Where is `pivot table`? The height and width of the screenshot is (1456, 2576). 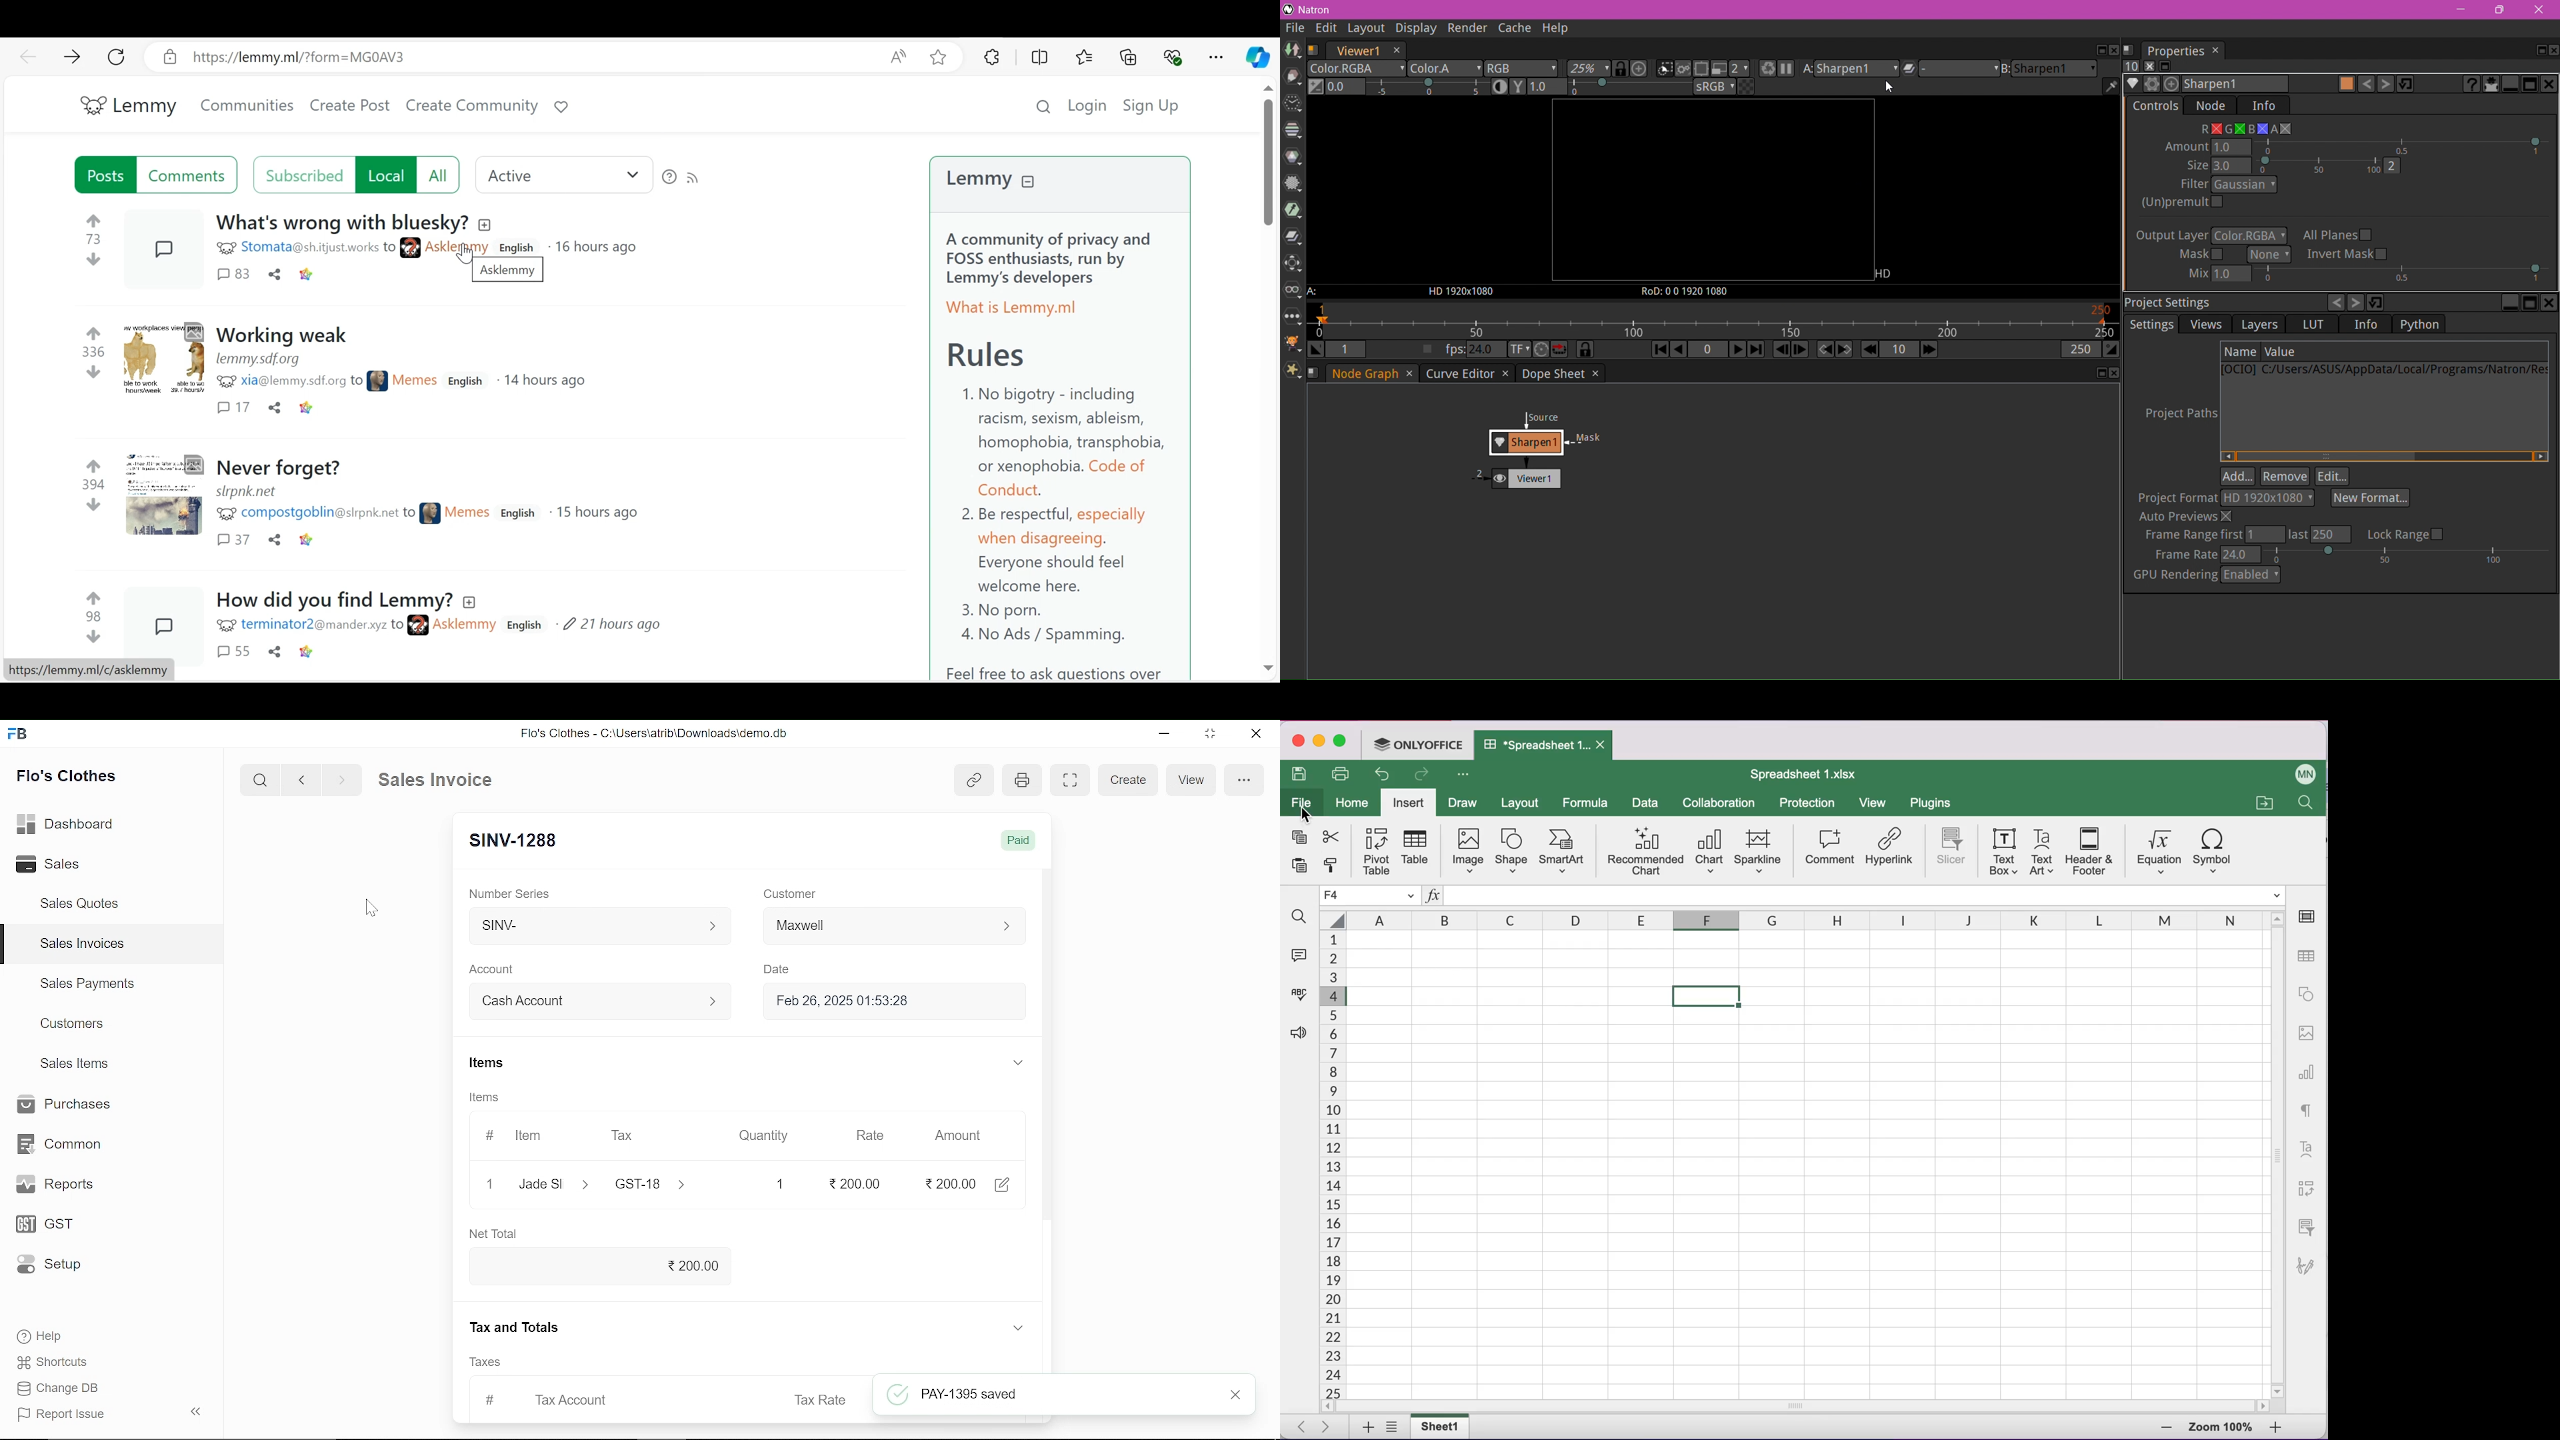
pivot table is located at coordinates (1378, 850).